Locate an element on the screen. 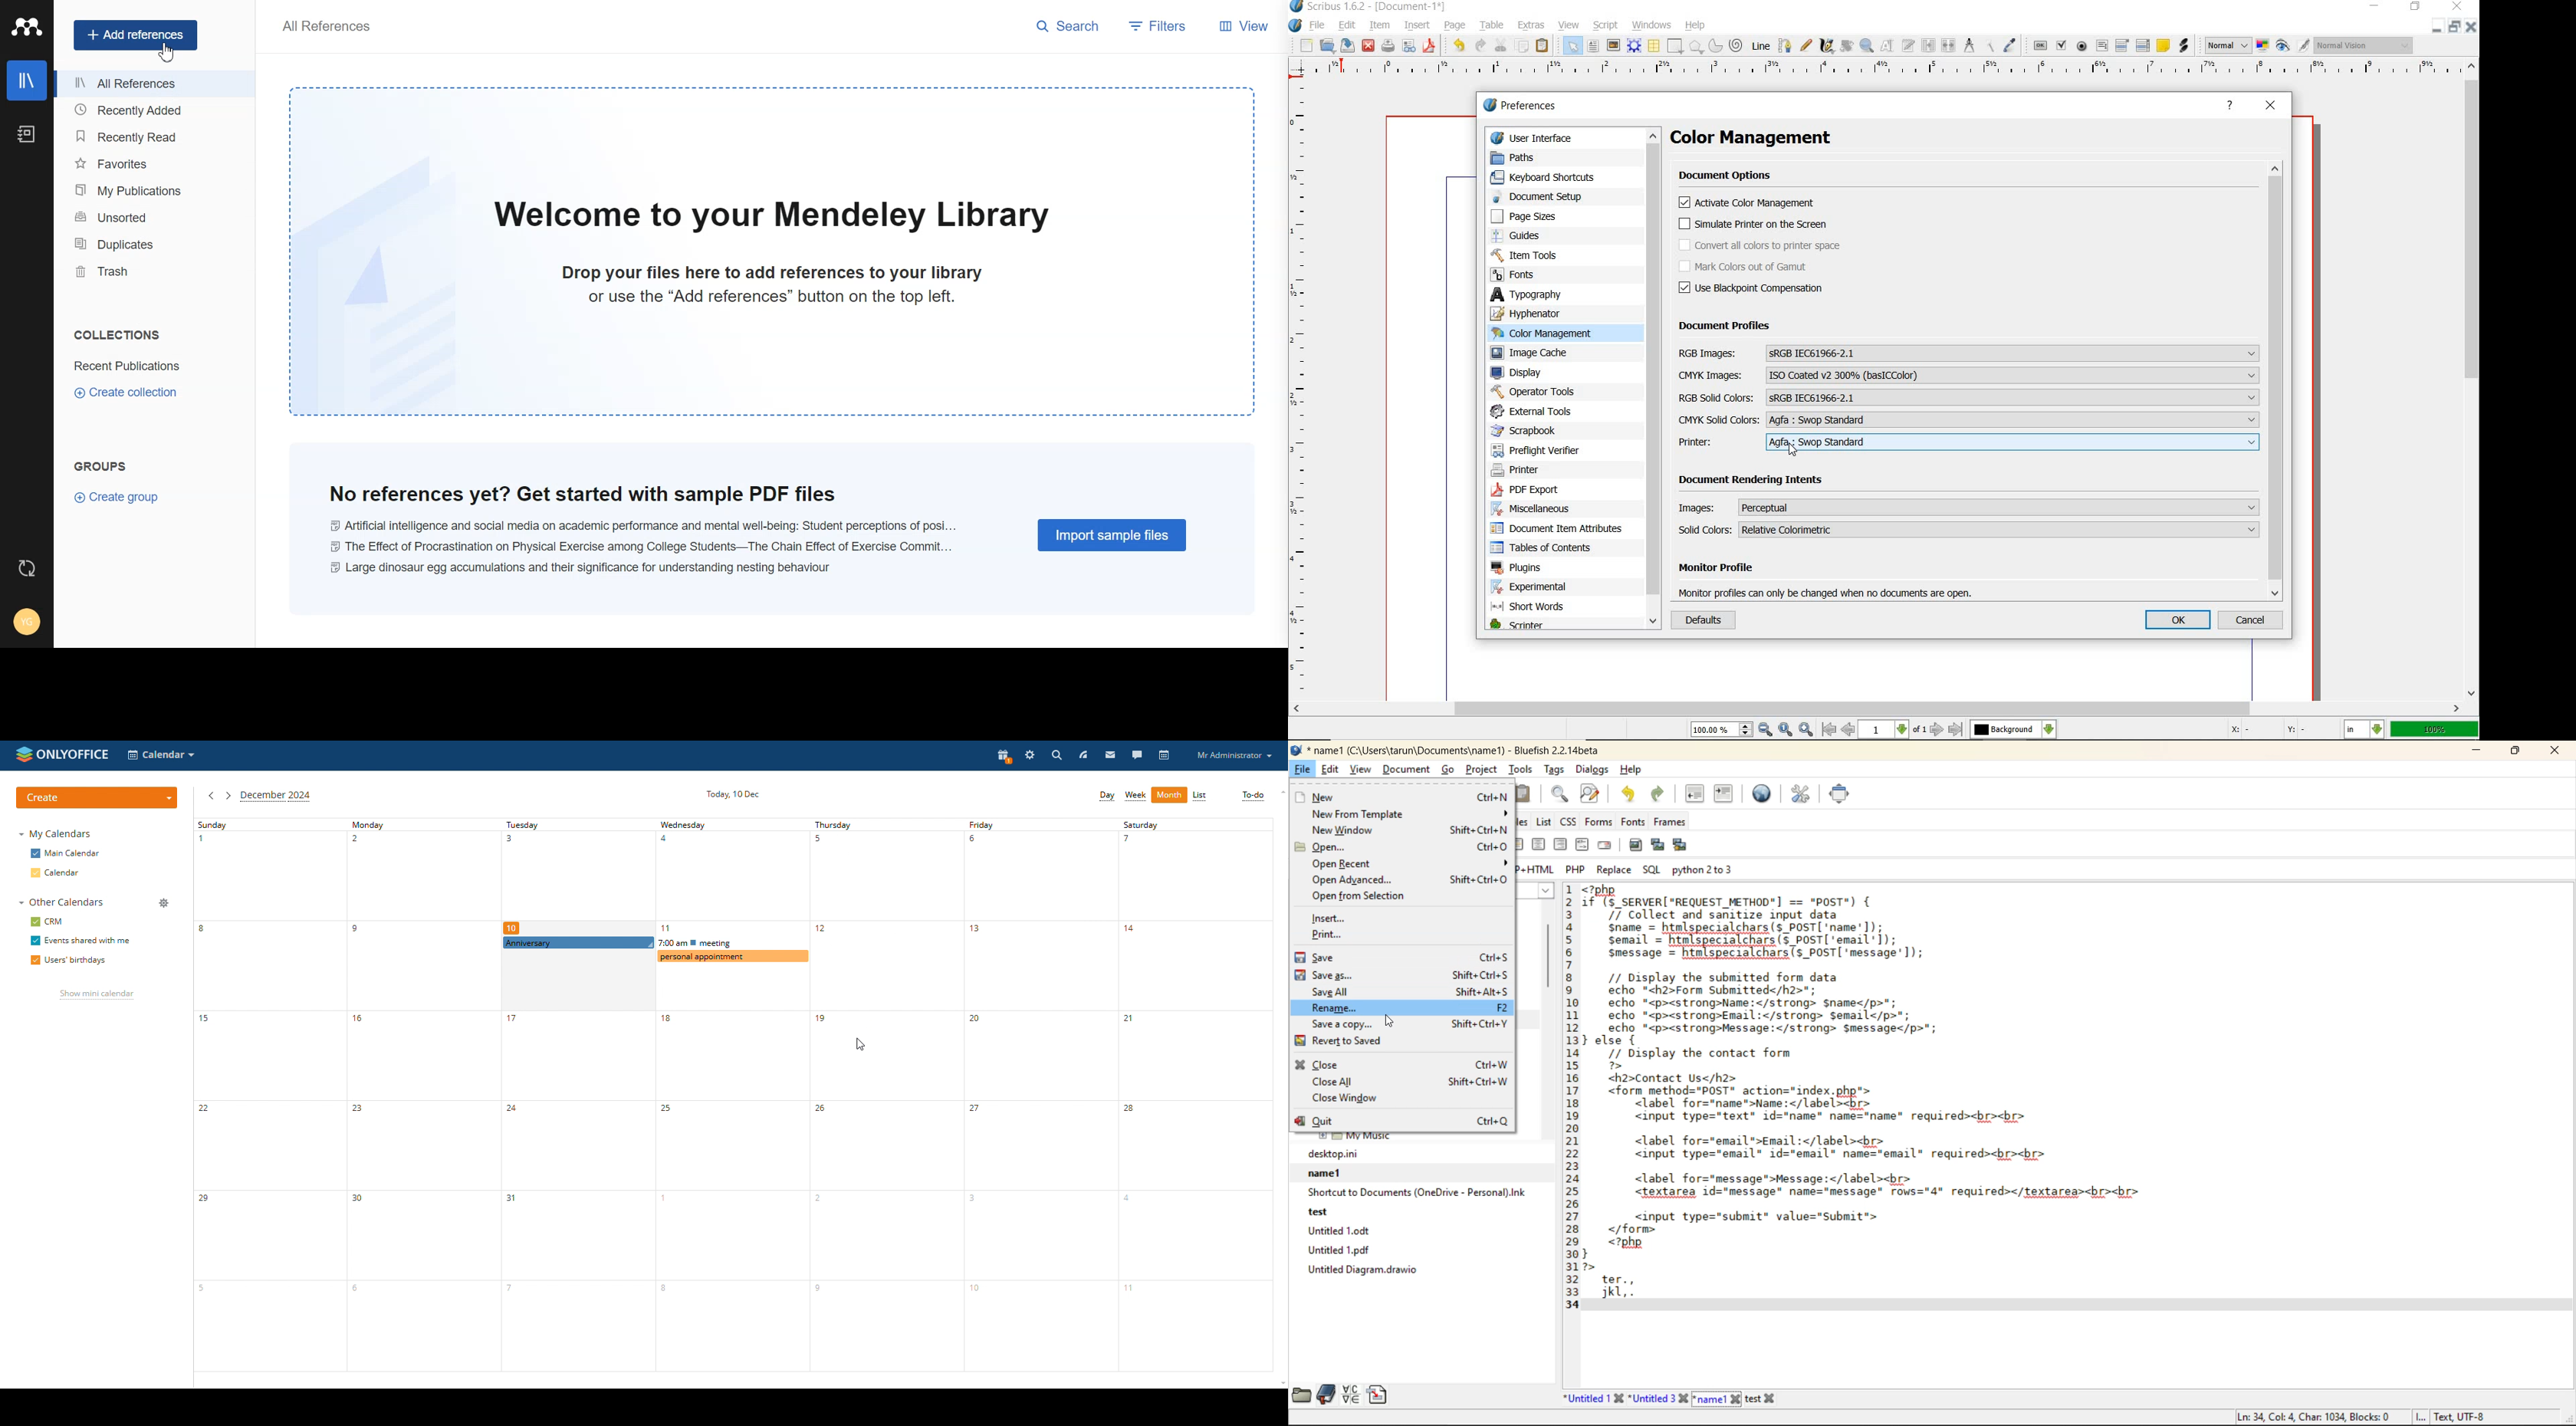 This screenshot has width=2576, height=1428. freehand line is located at coordinates (1804, 45).